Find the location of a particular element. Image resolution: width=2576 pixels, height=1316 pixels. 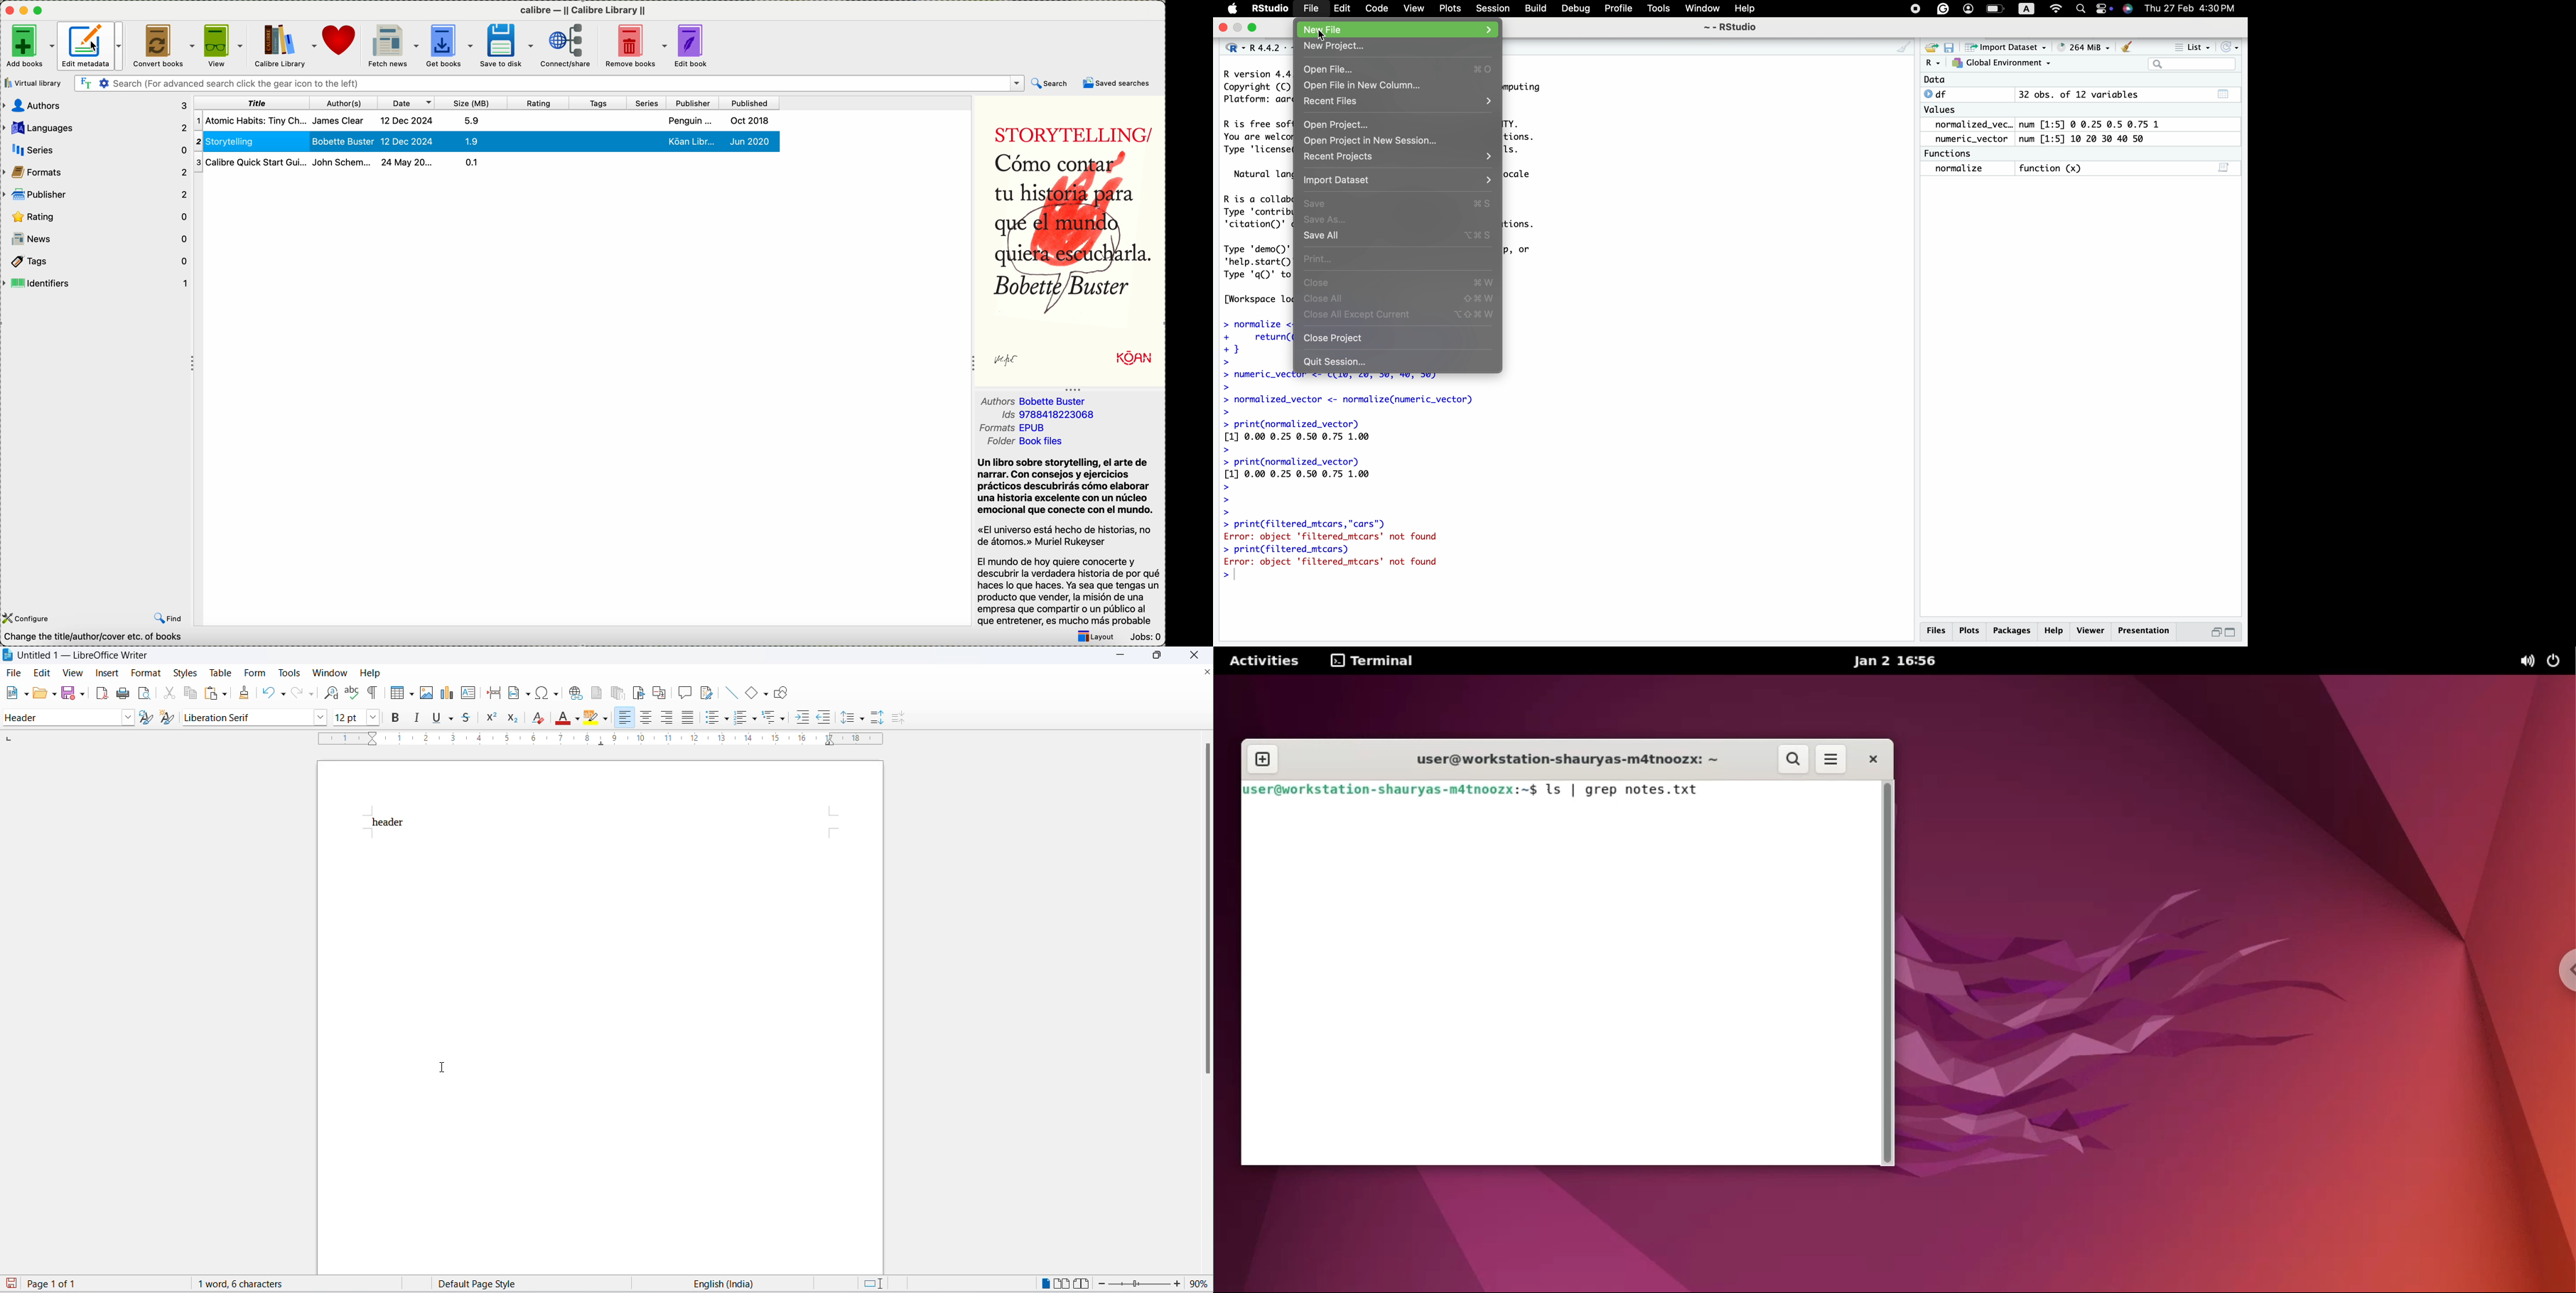

table is located at coordinates (2225, 93).